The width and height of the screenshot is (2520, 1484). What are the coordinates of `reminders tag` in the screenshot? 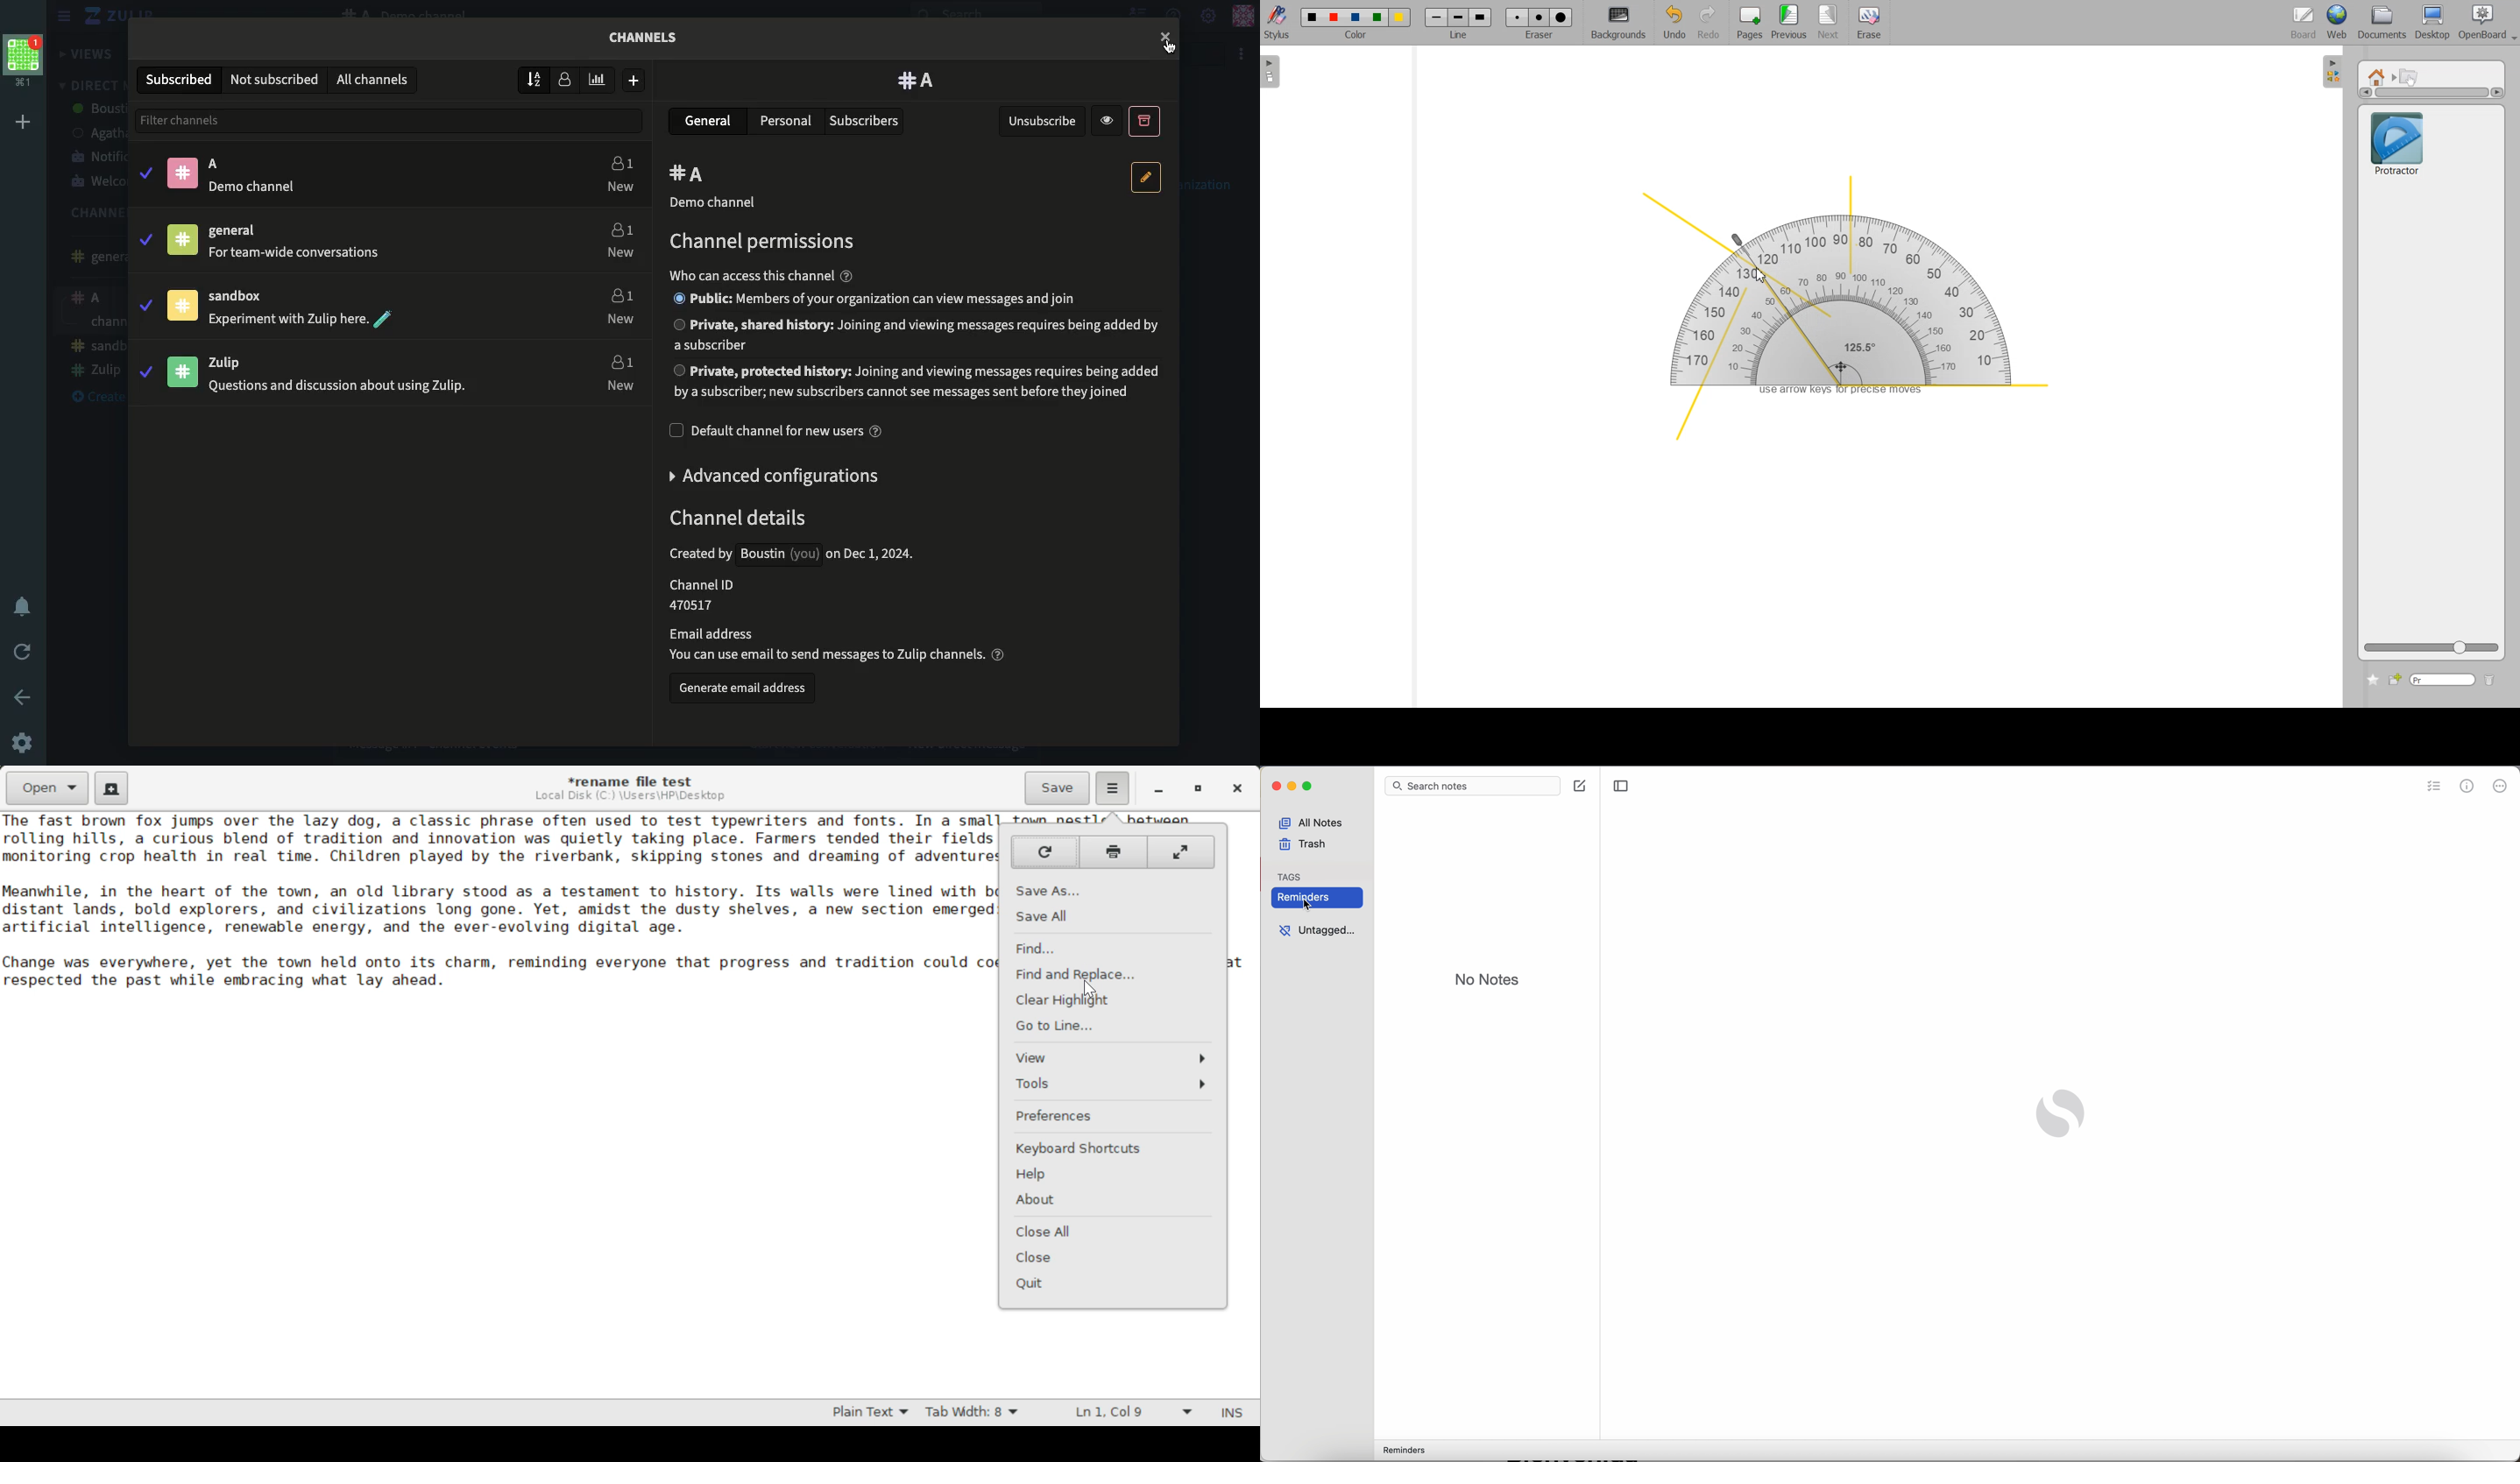 It's located at (1402, 1452).